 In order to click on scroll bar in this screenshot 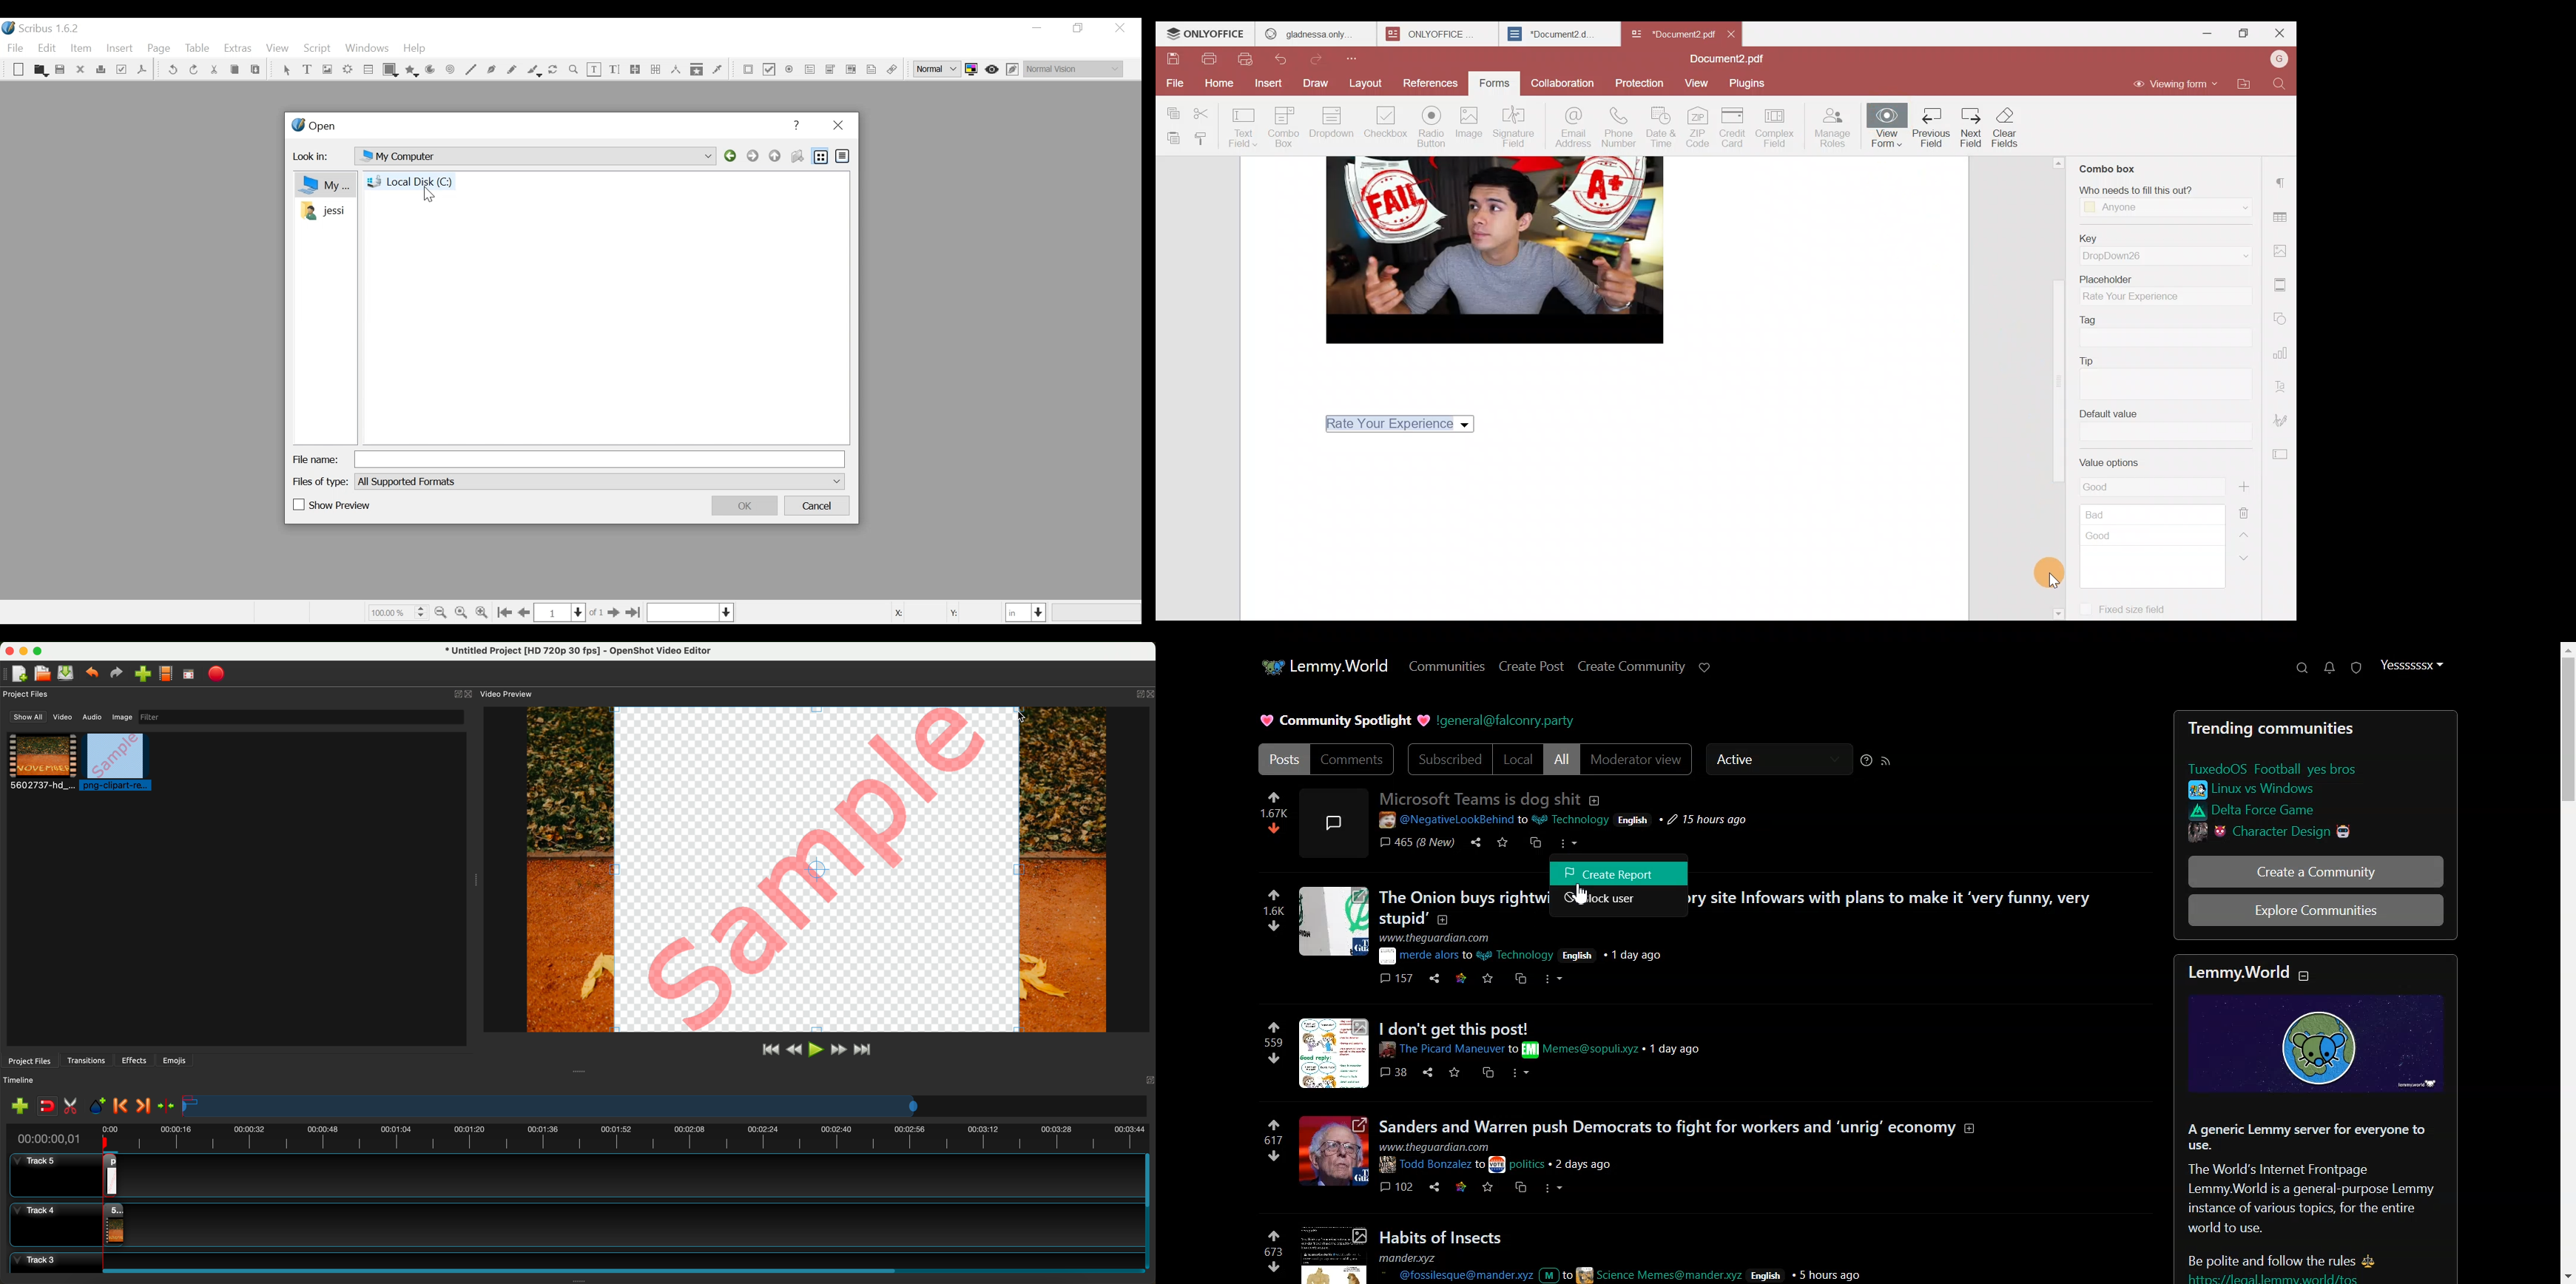, I will do `click(619, 1269)`.